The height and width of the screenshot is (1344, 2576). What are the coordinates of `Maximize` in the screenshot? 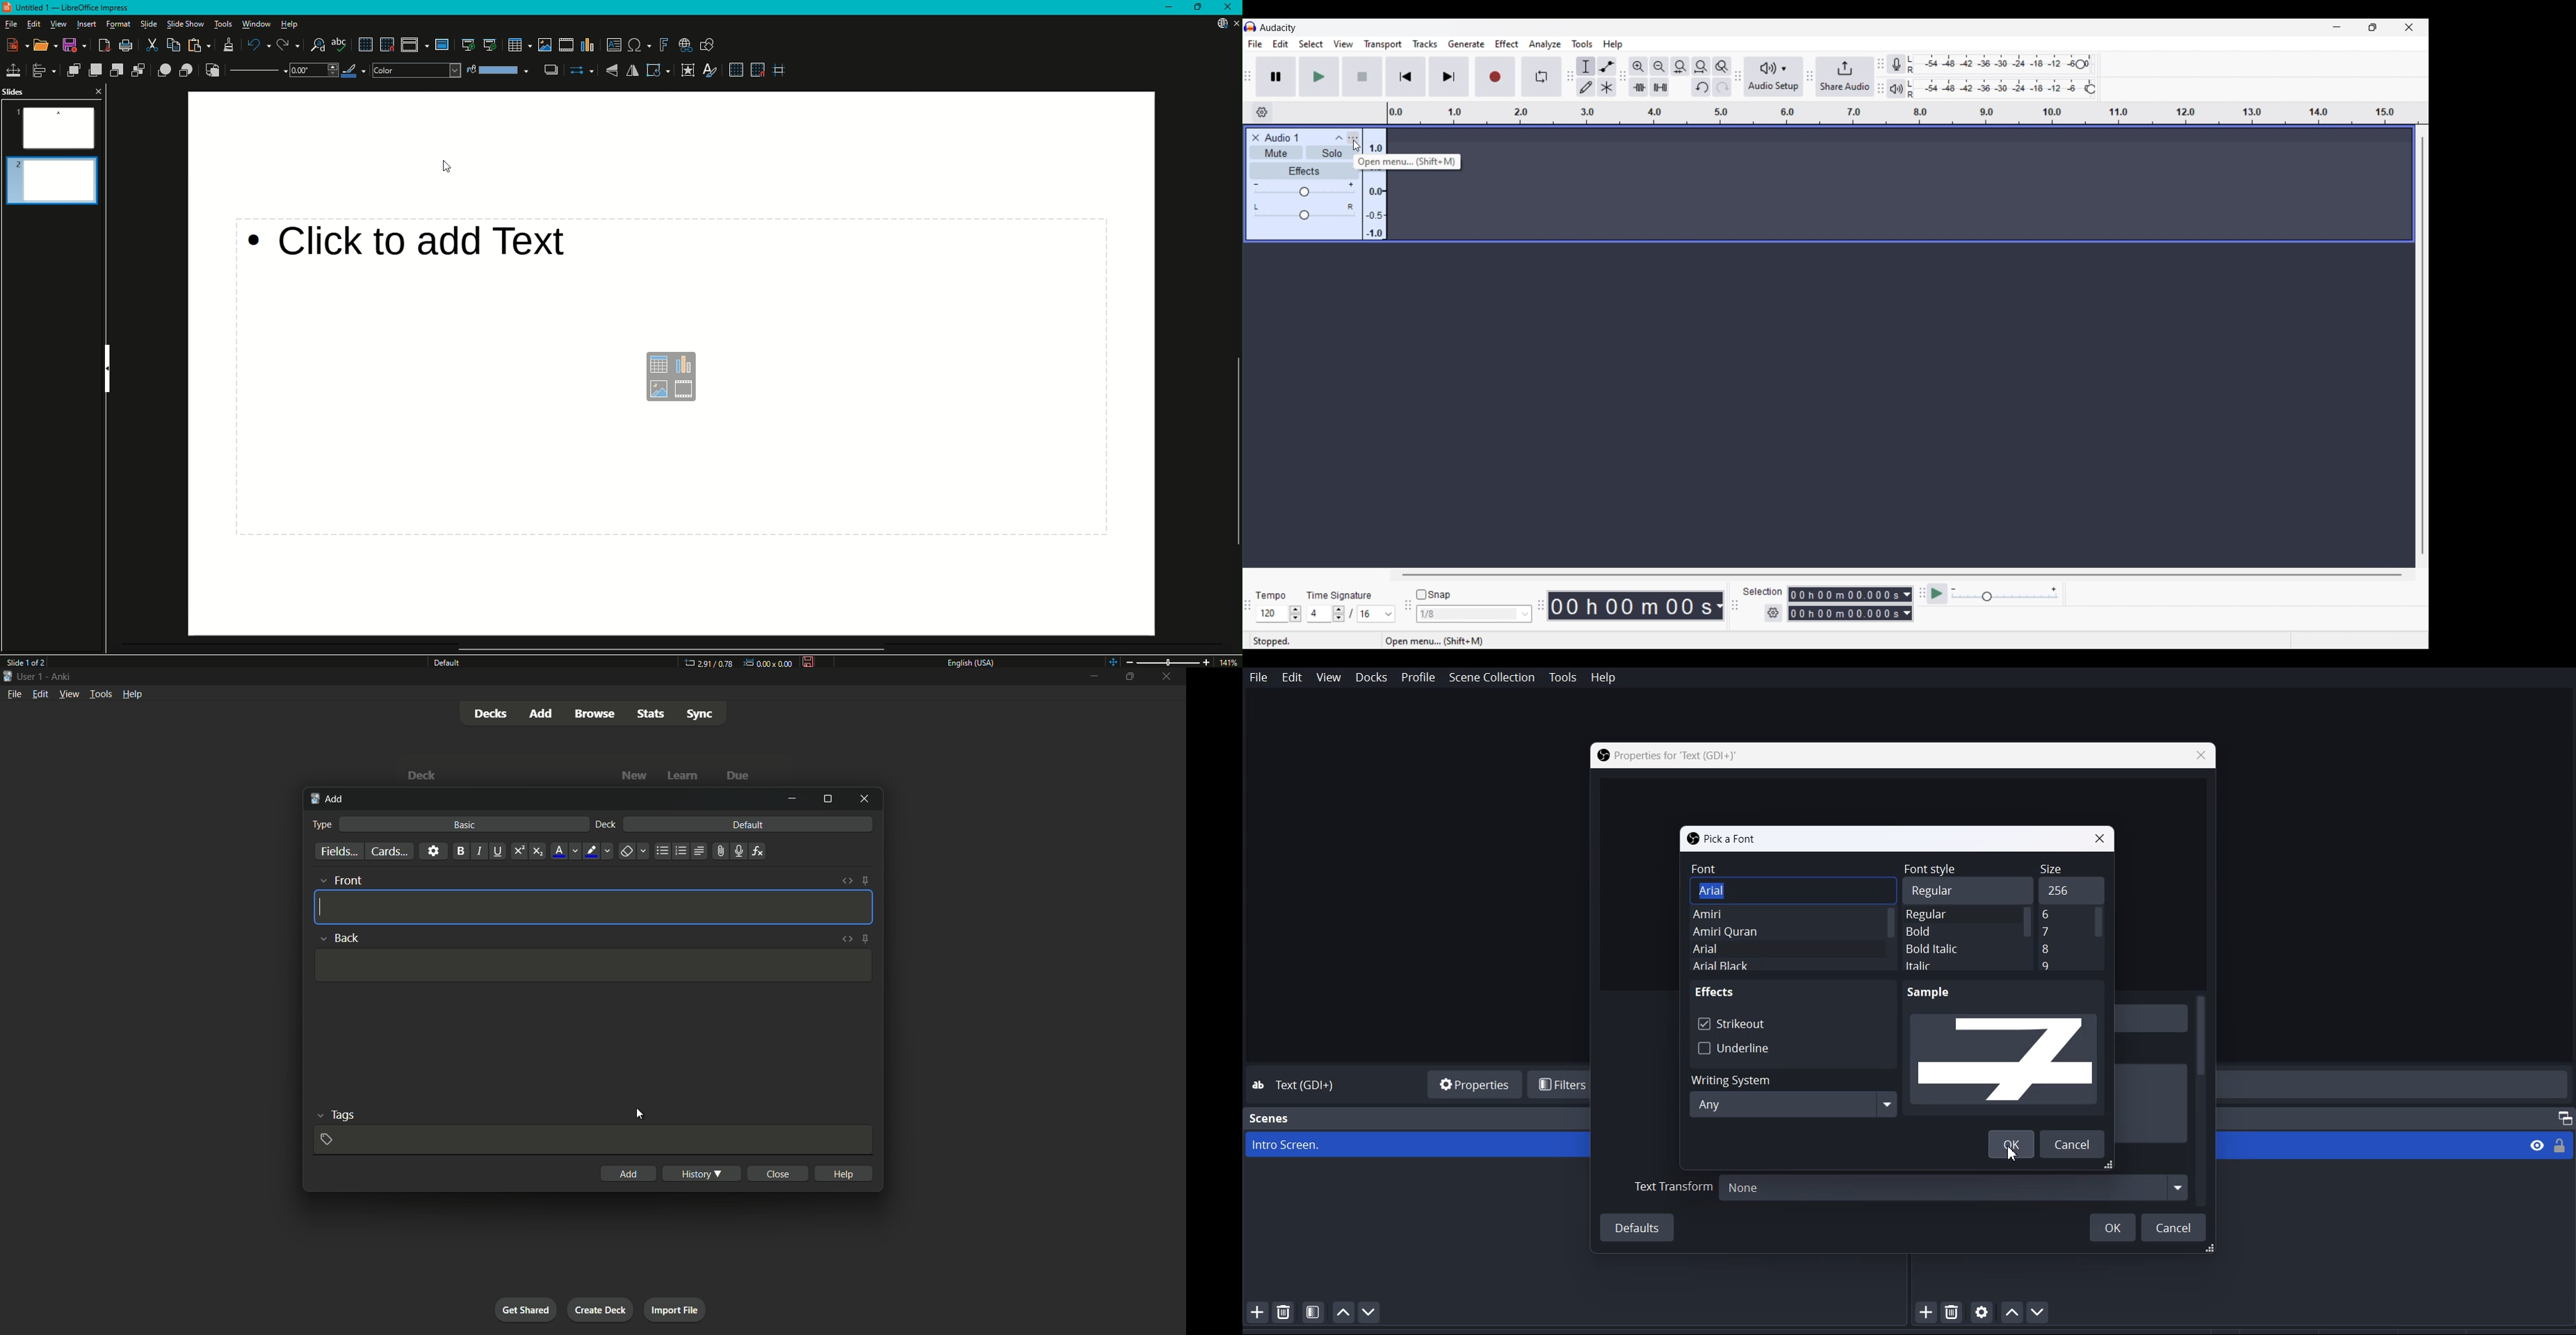 It's located at (2559, 1116).